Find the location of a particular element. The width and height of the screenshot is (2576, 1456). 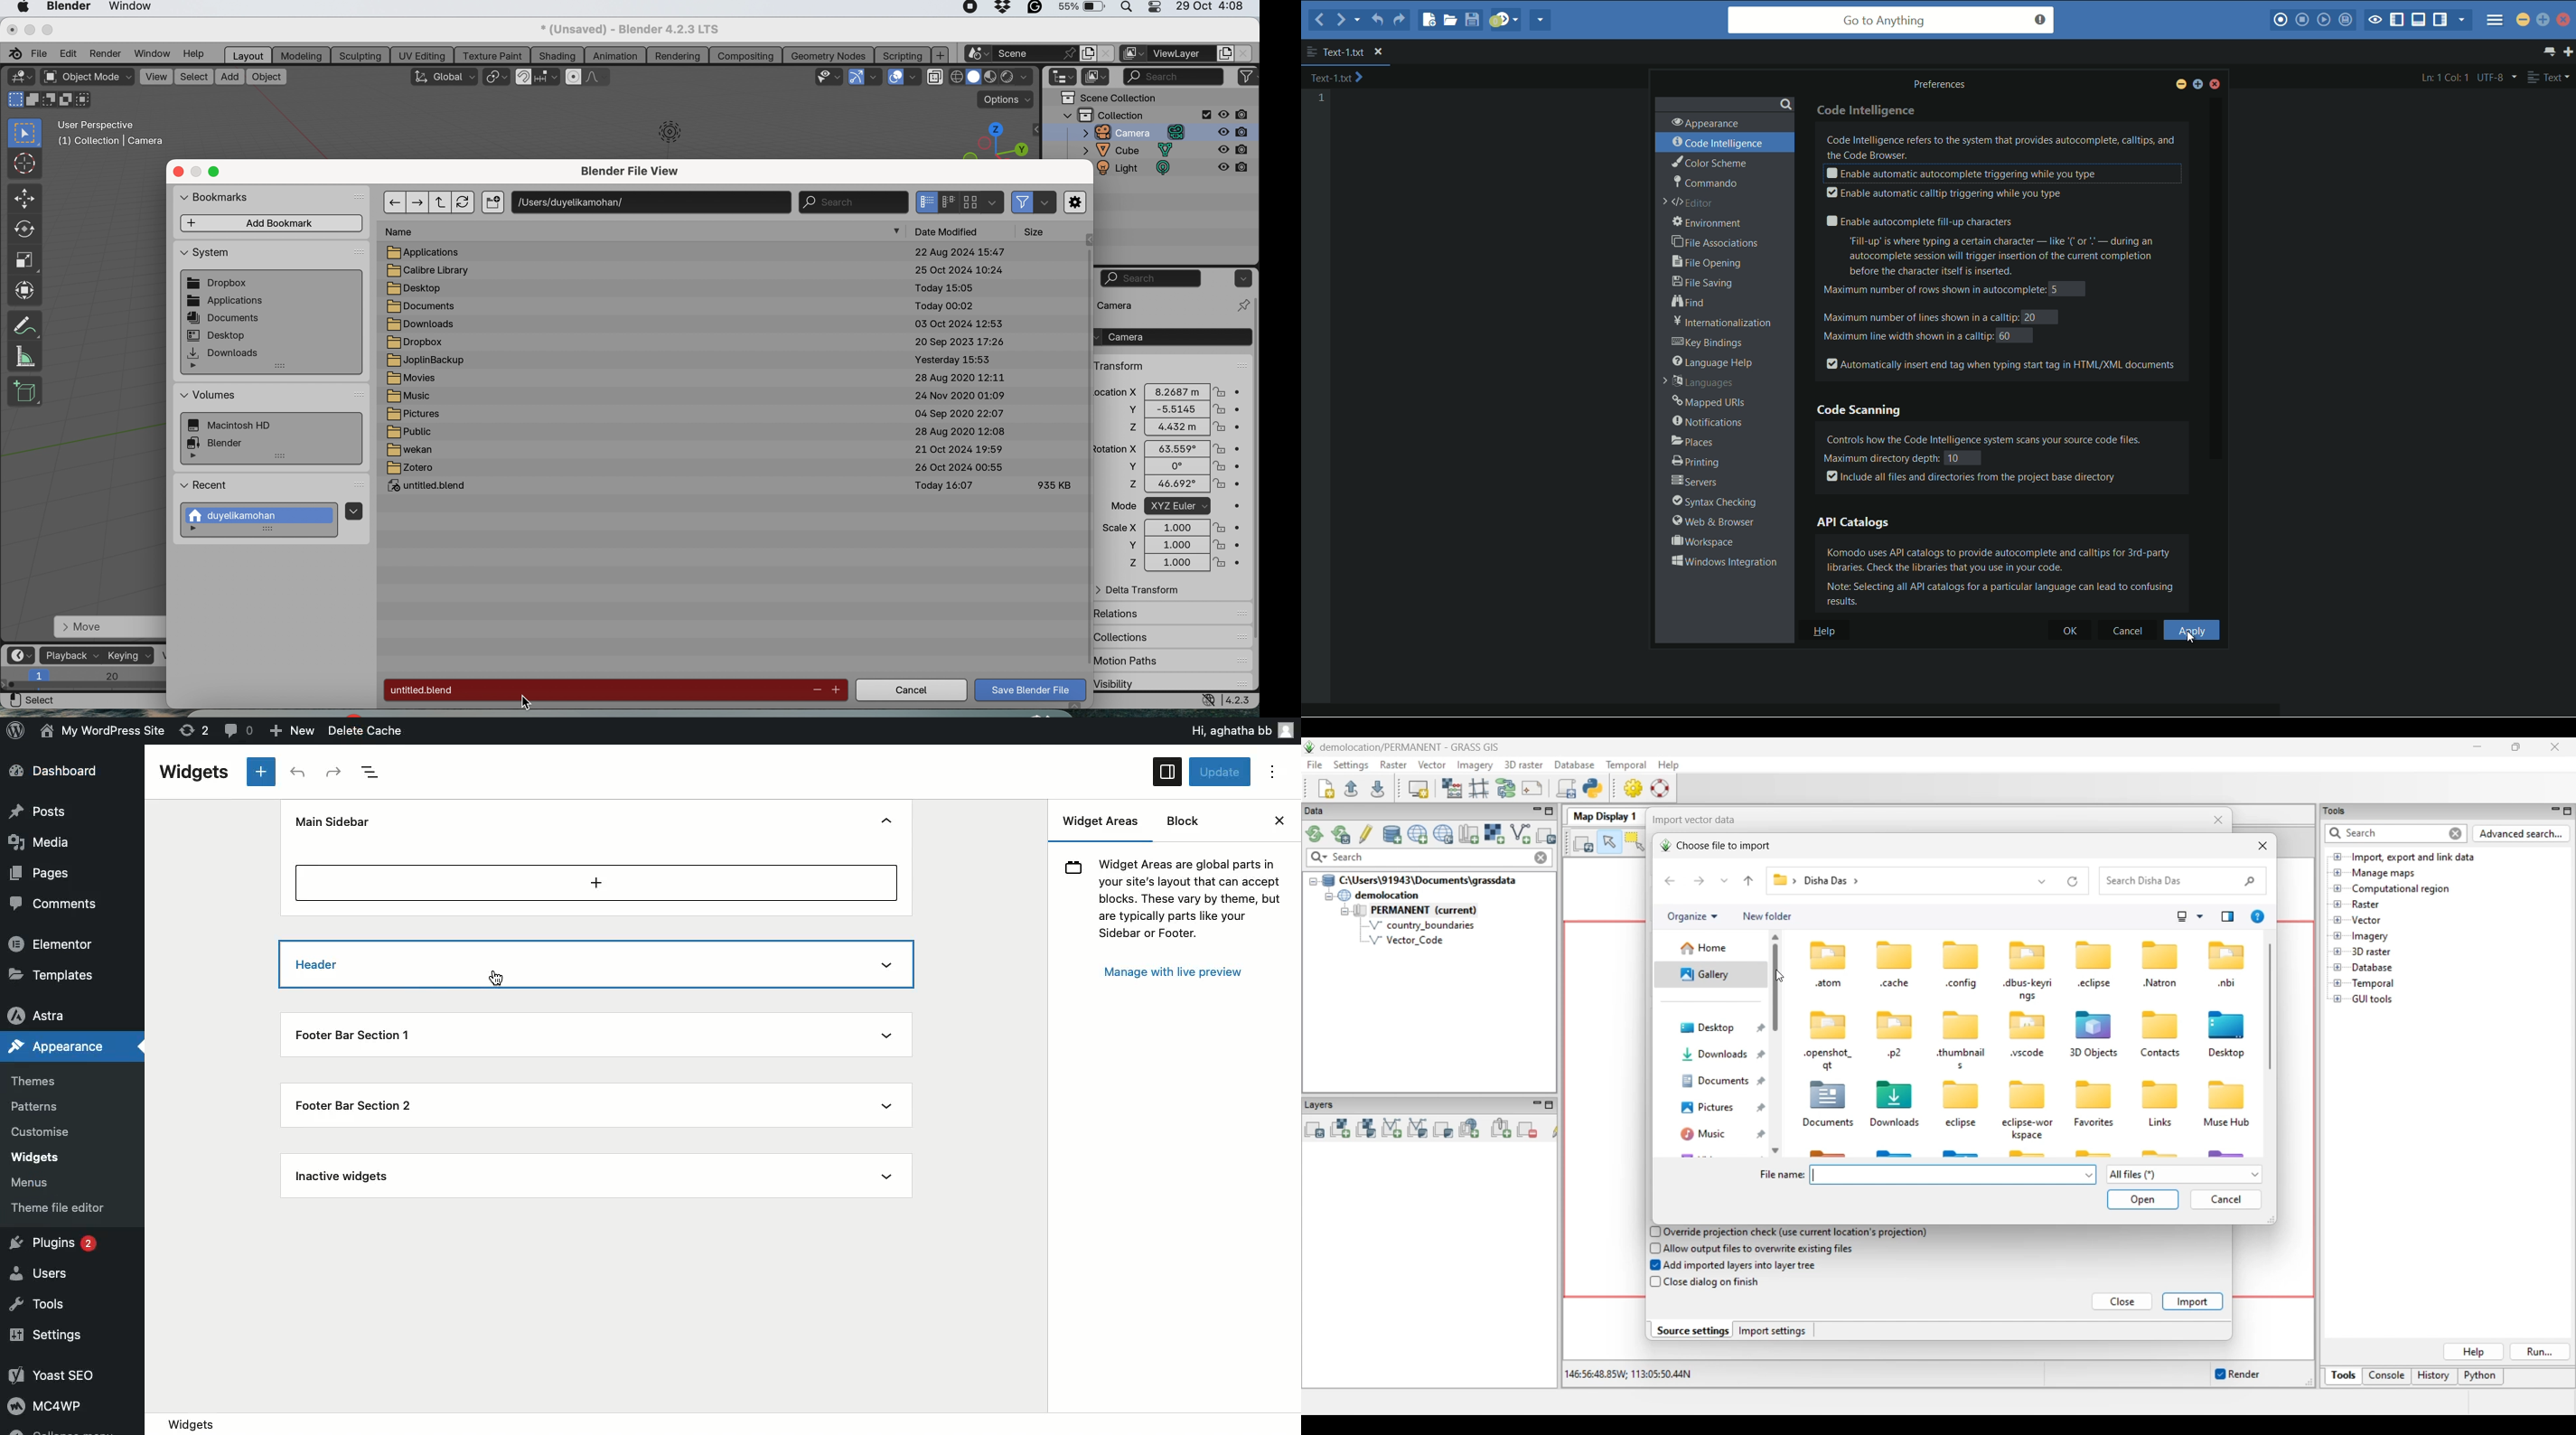

Delete cache is located at coordinates (367, 730).